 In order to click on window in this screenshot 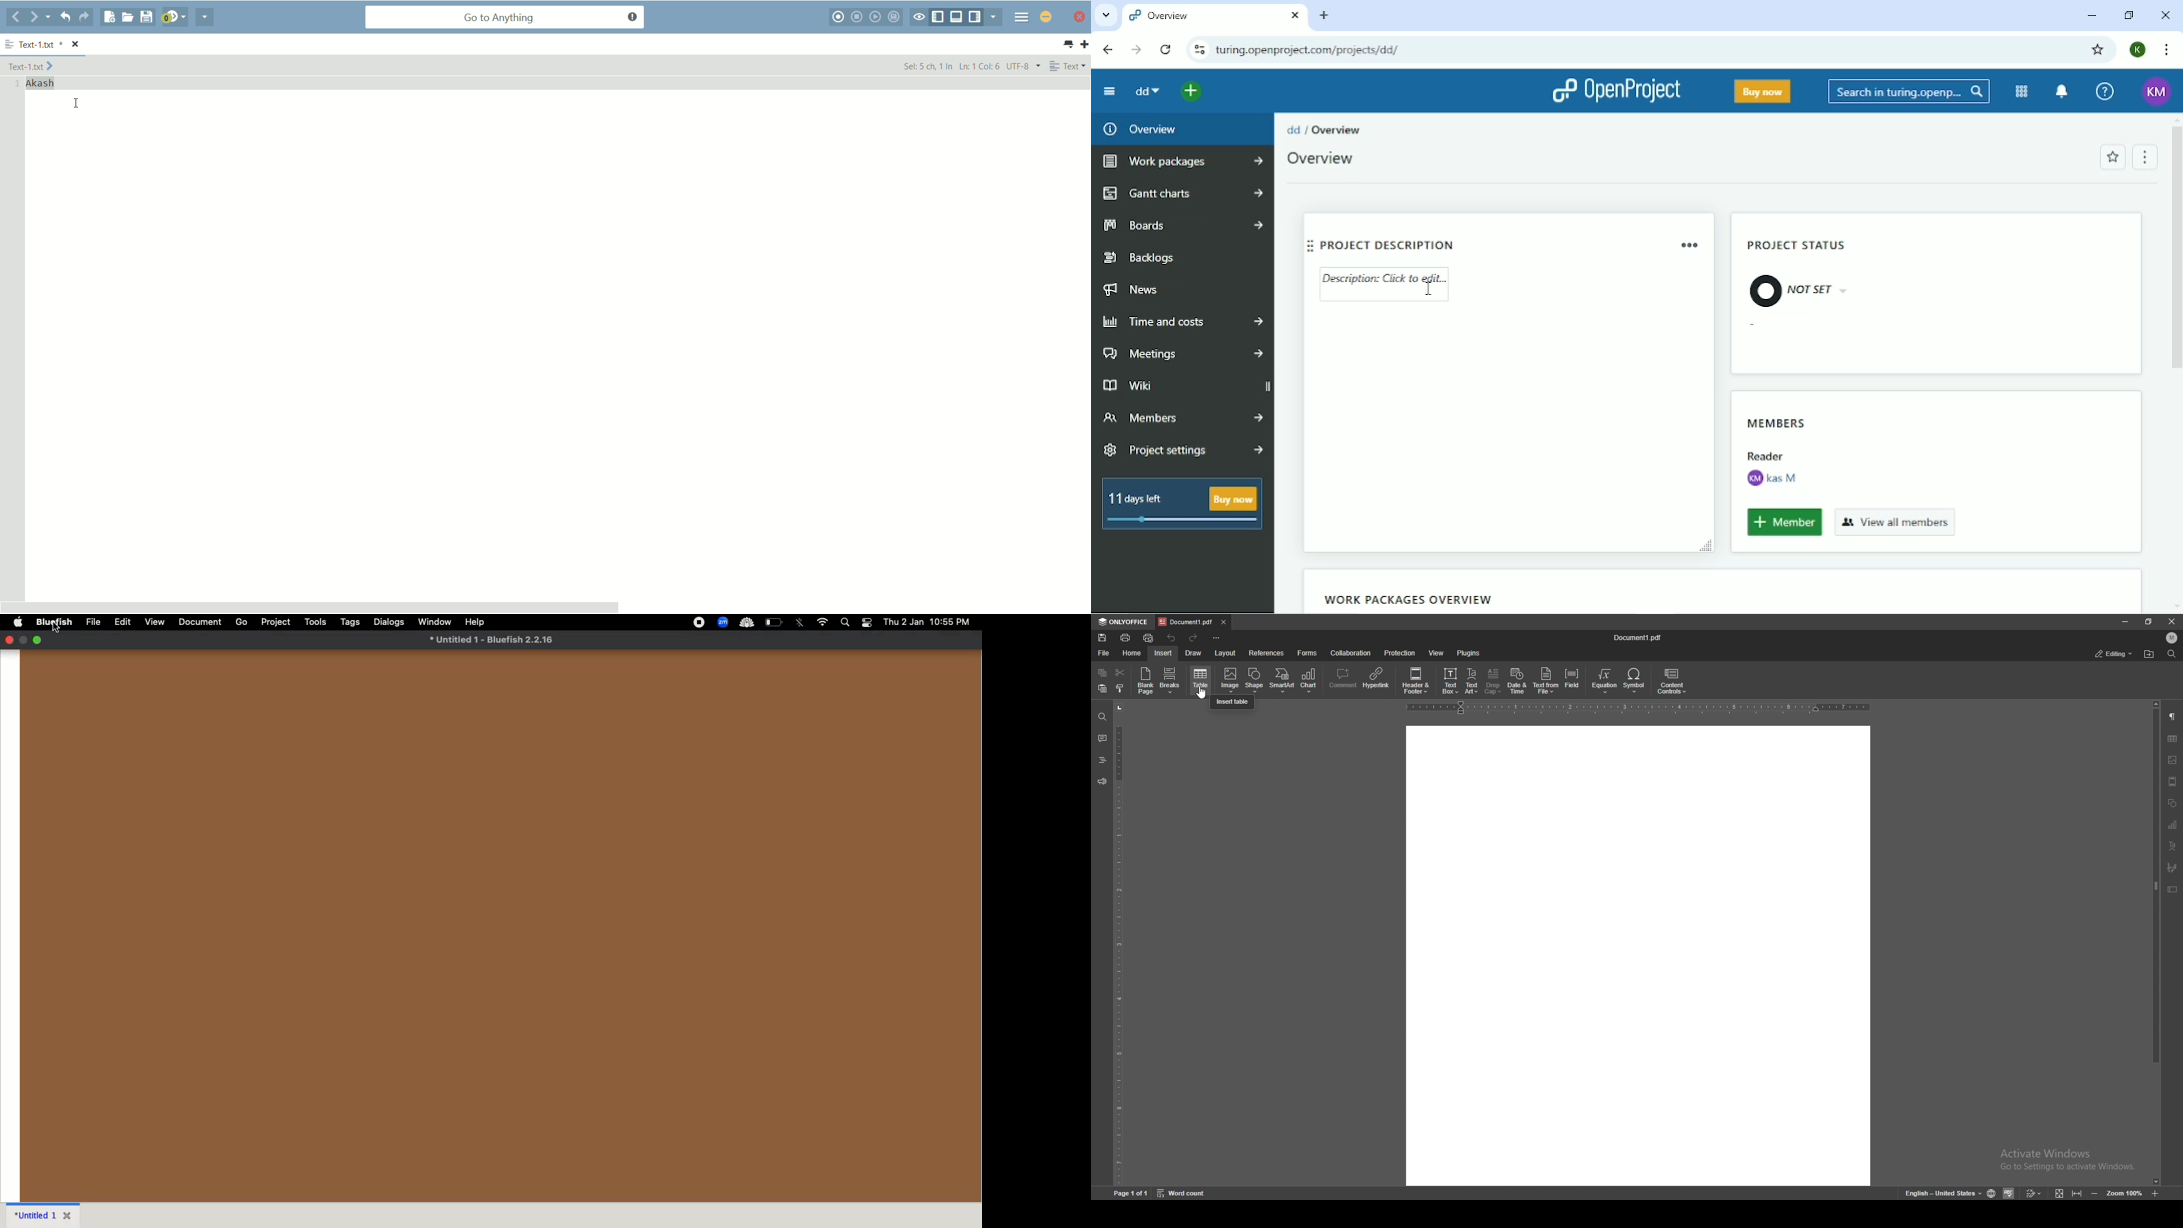, I will do `click(435, 621)`.